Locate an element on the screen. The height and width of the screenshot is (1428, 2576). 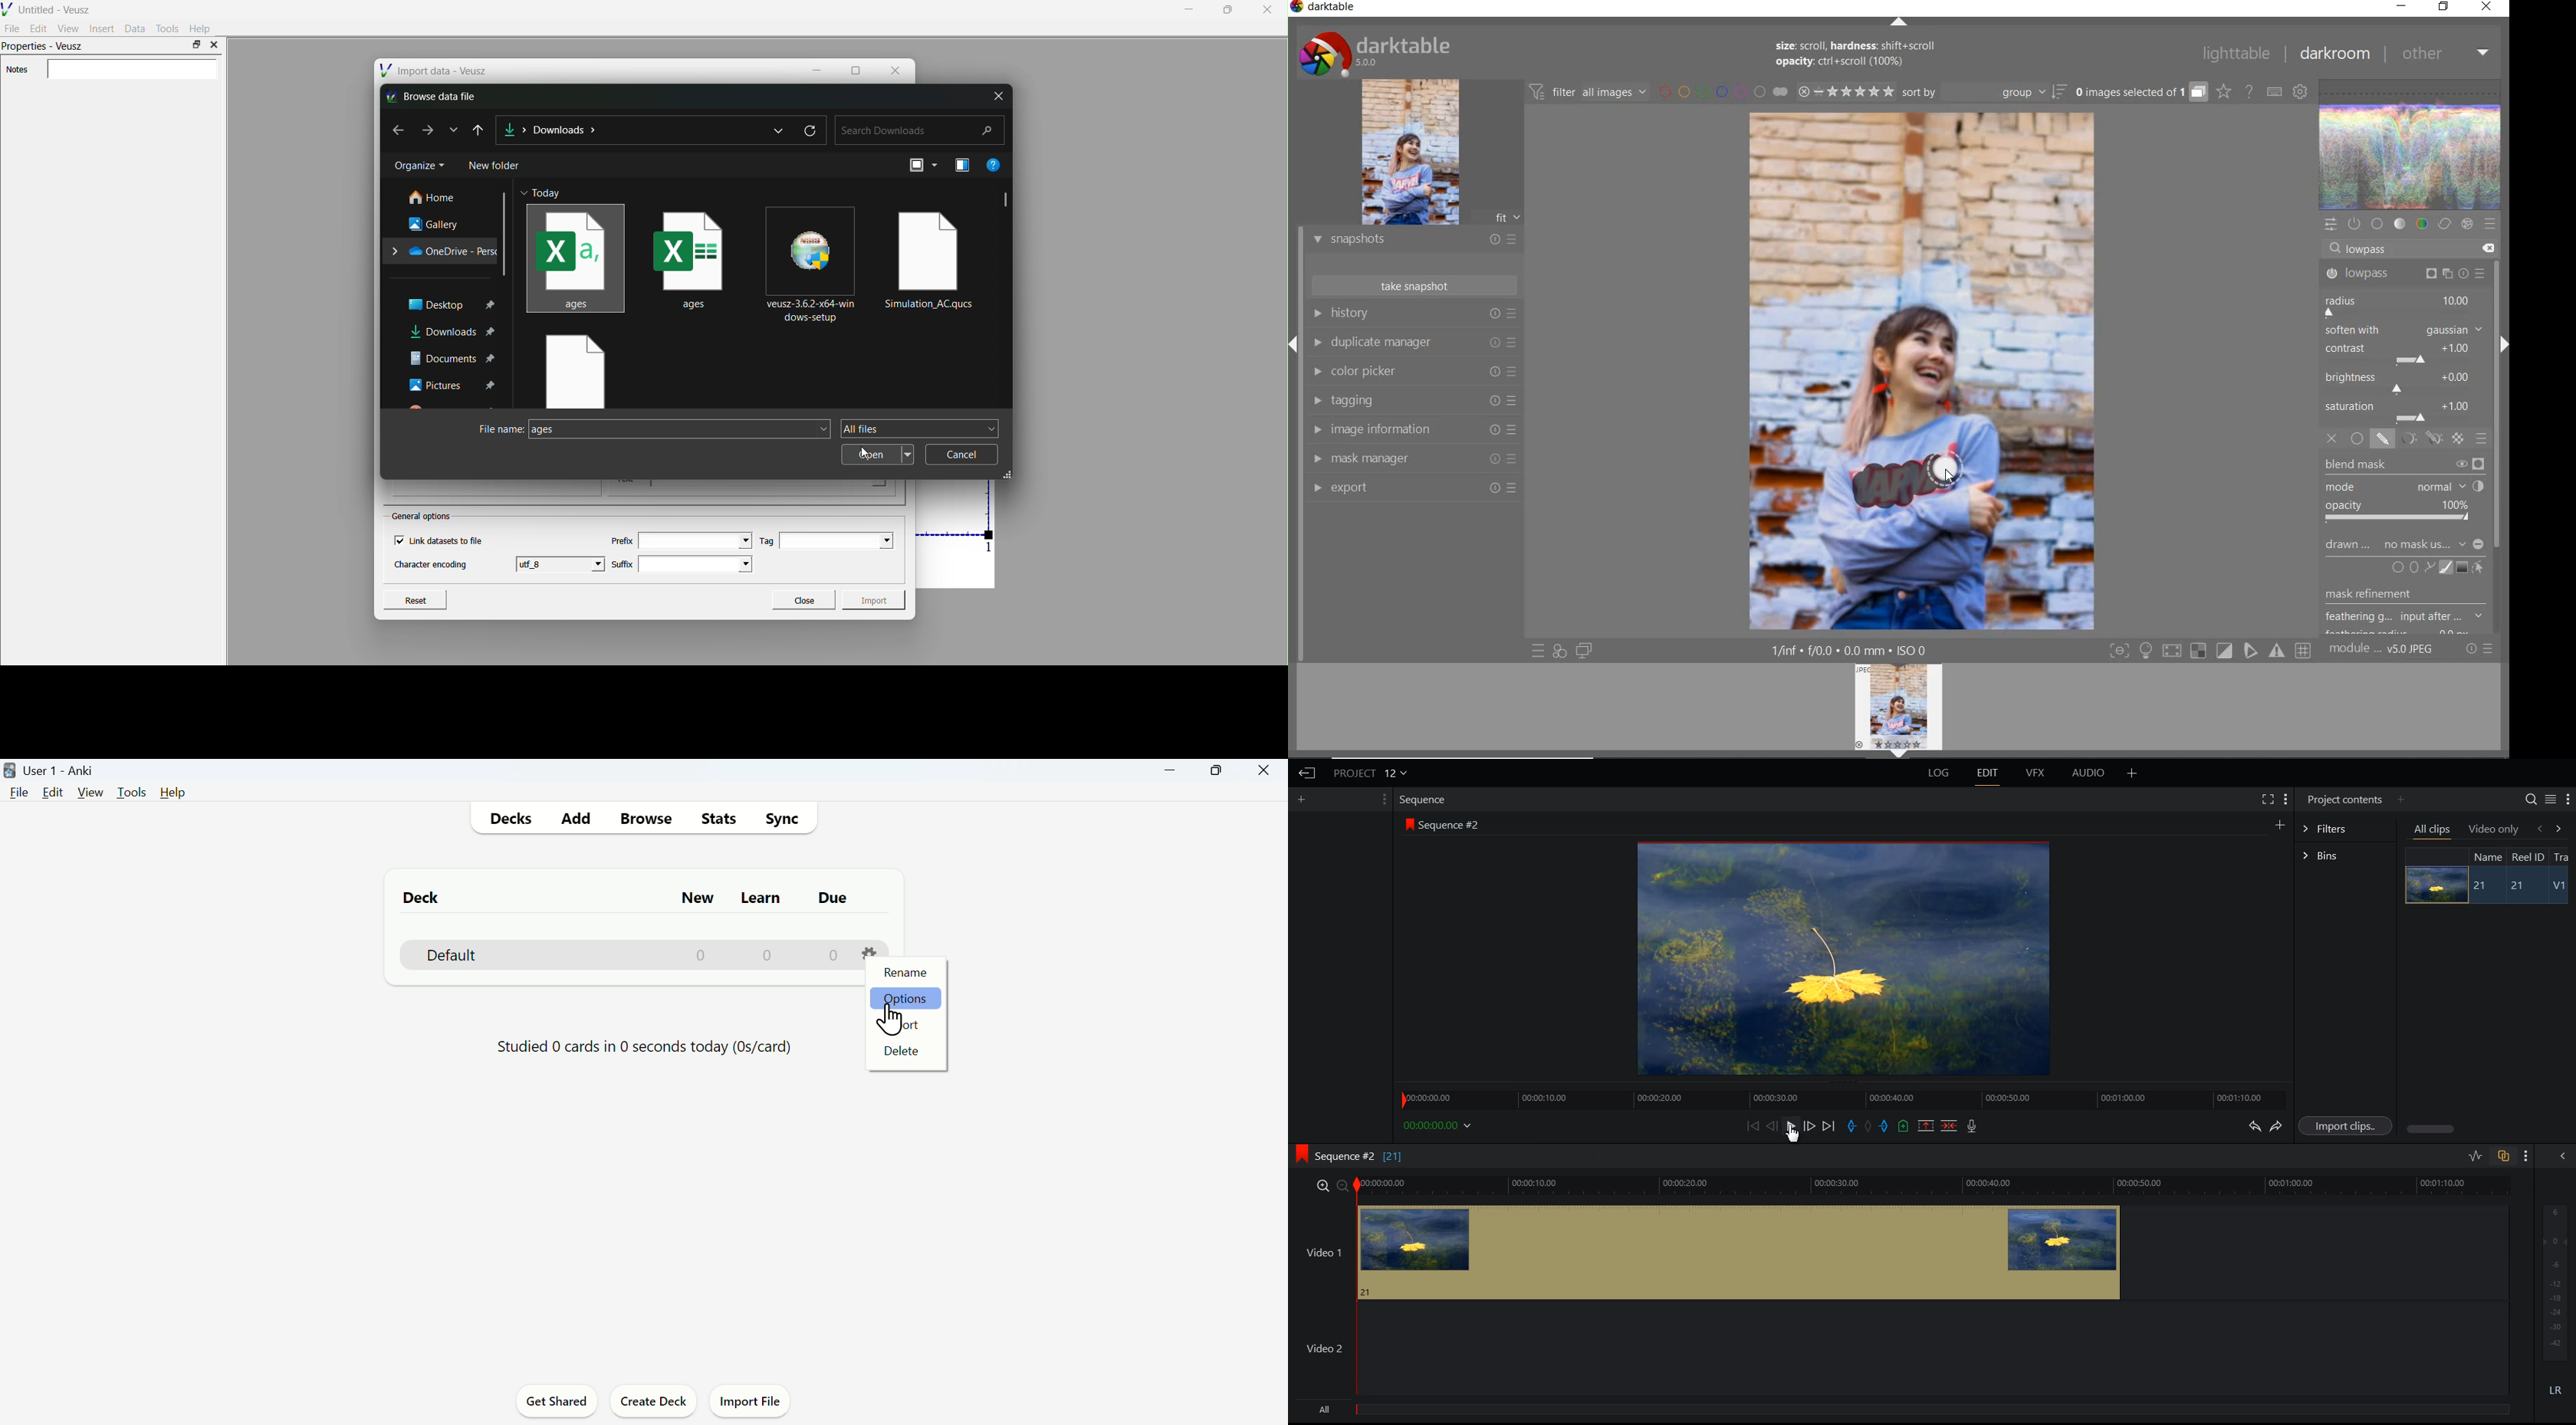
Add an out Mark in current position is located at coordinates (1886, 1126).